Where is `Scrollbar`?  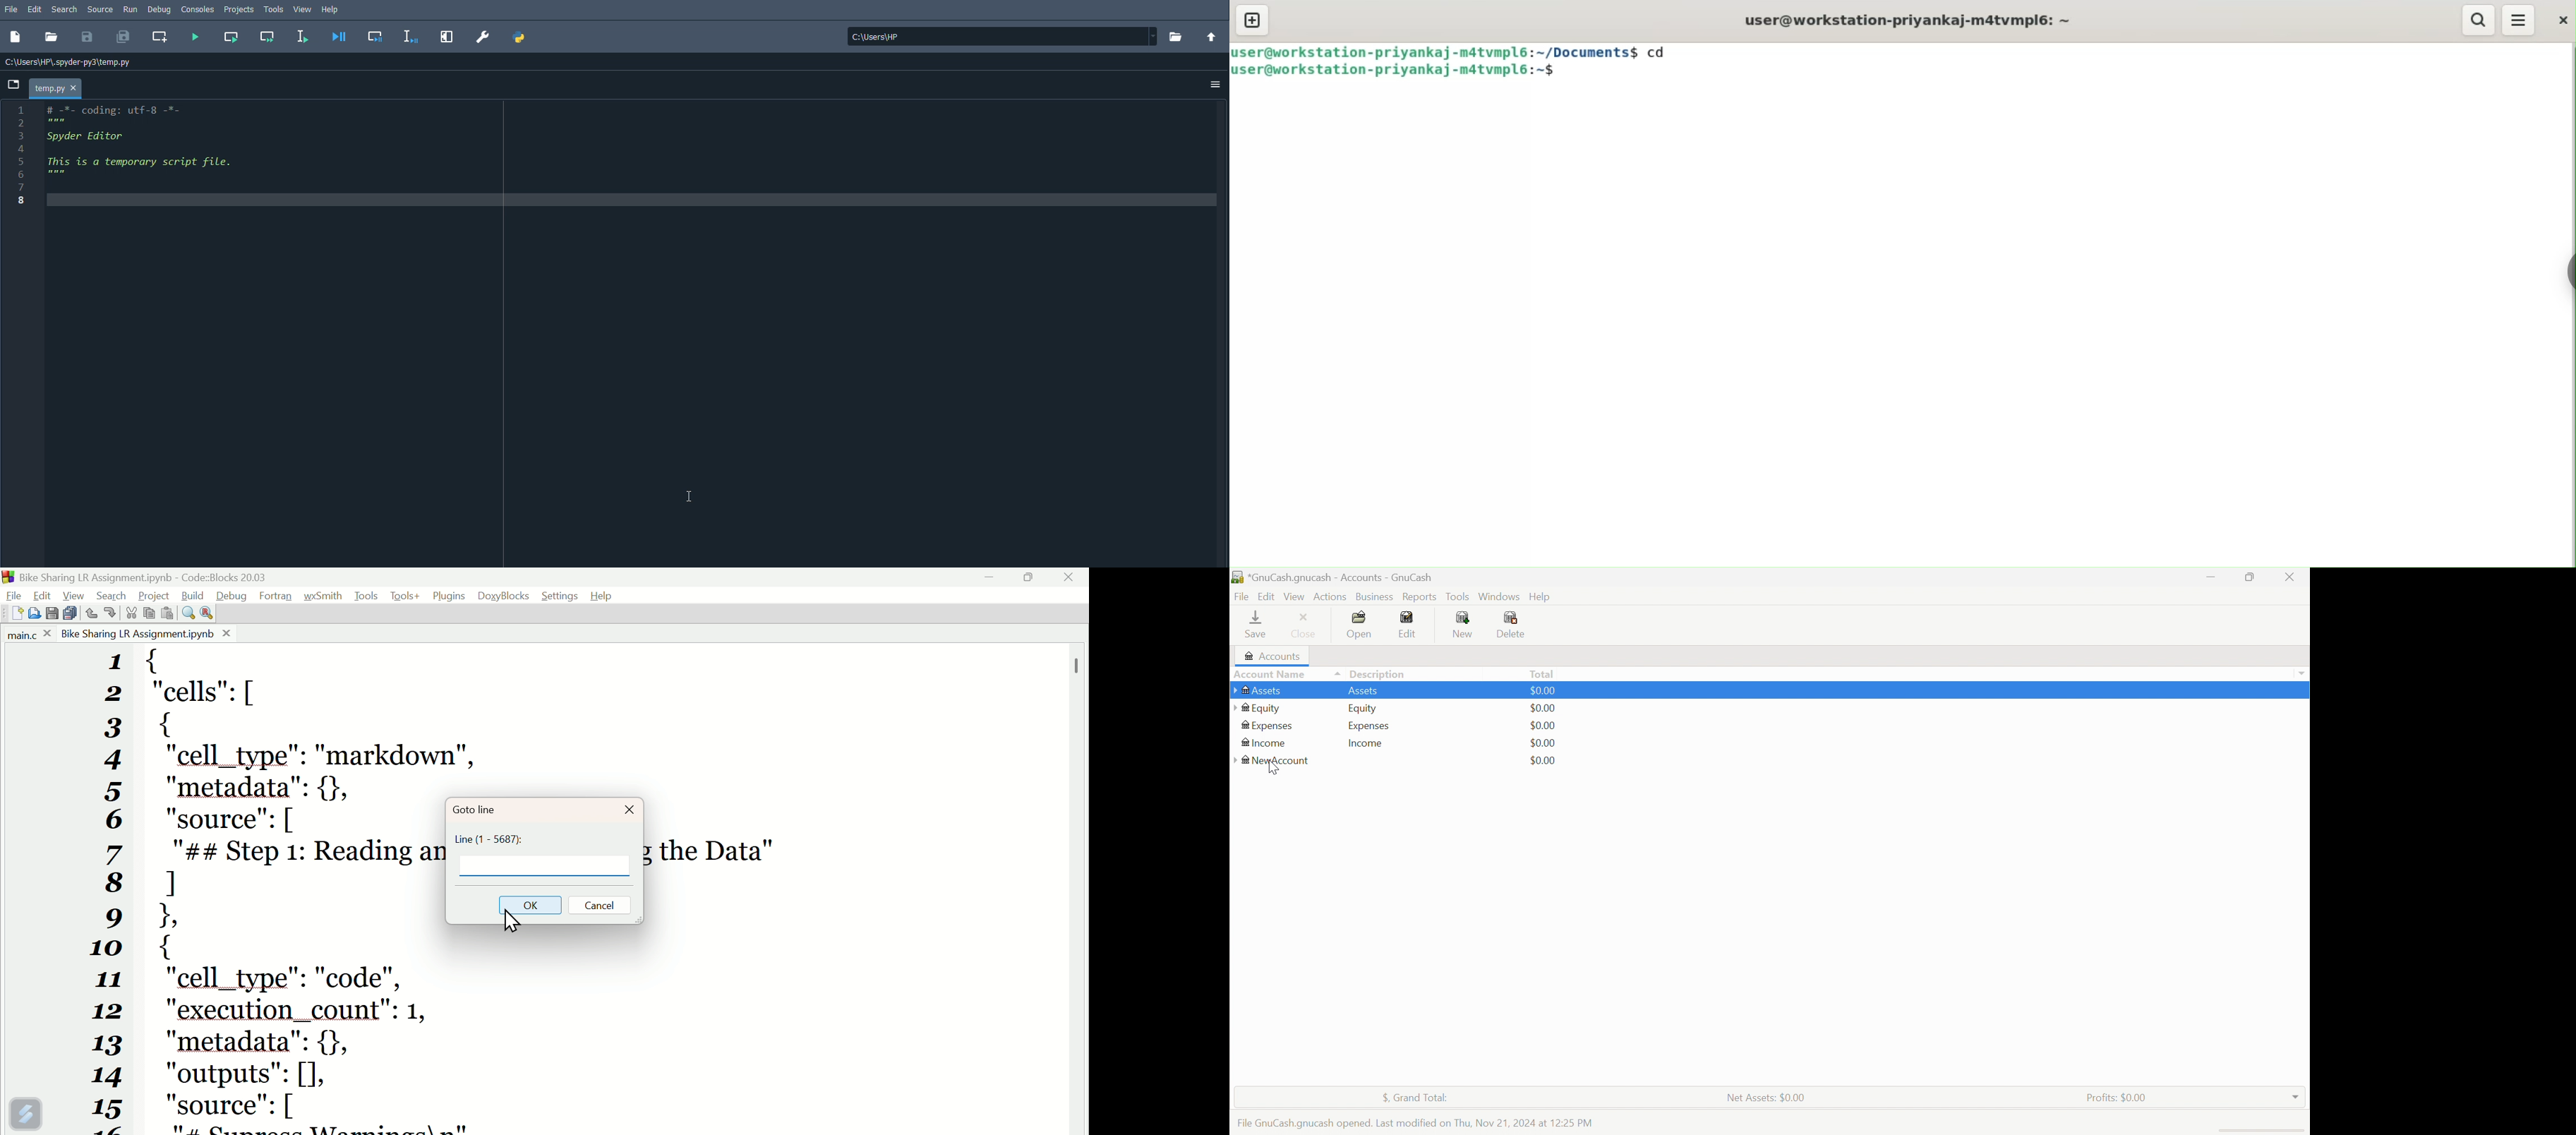
Scrollbar is located at coordinates (1078, 665).